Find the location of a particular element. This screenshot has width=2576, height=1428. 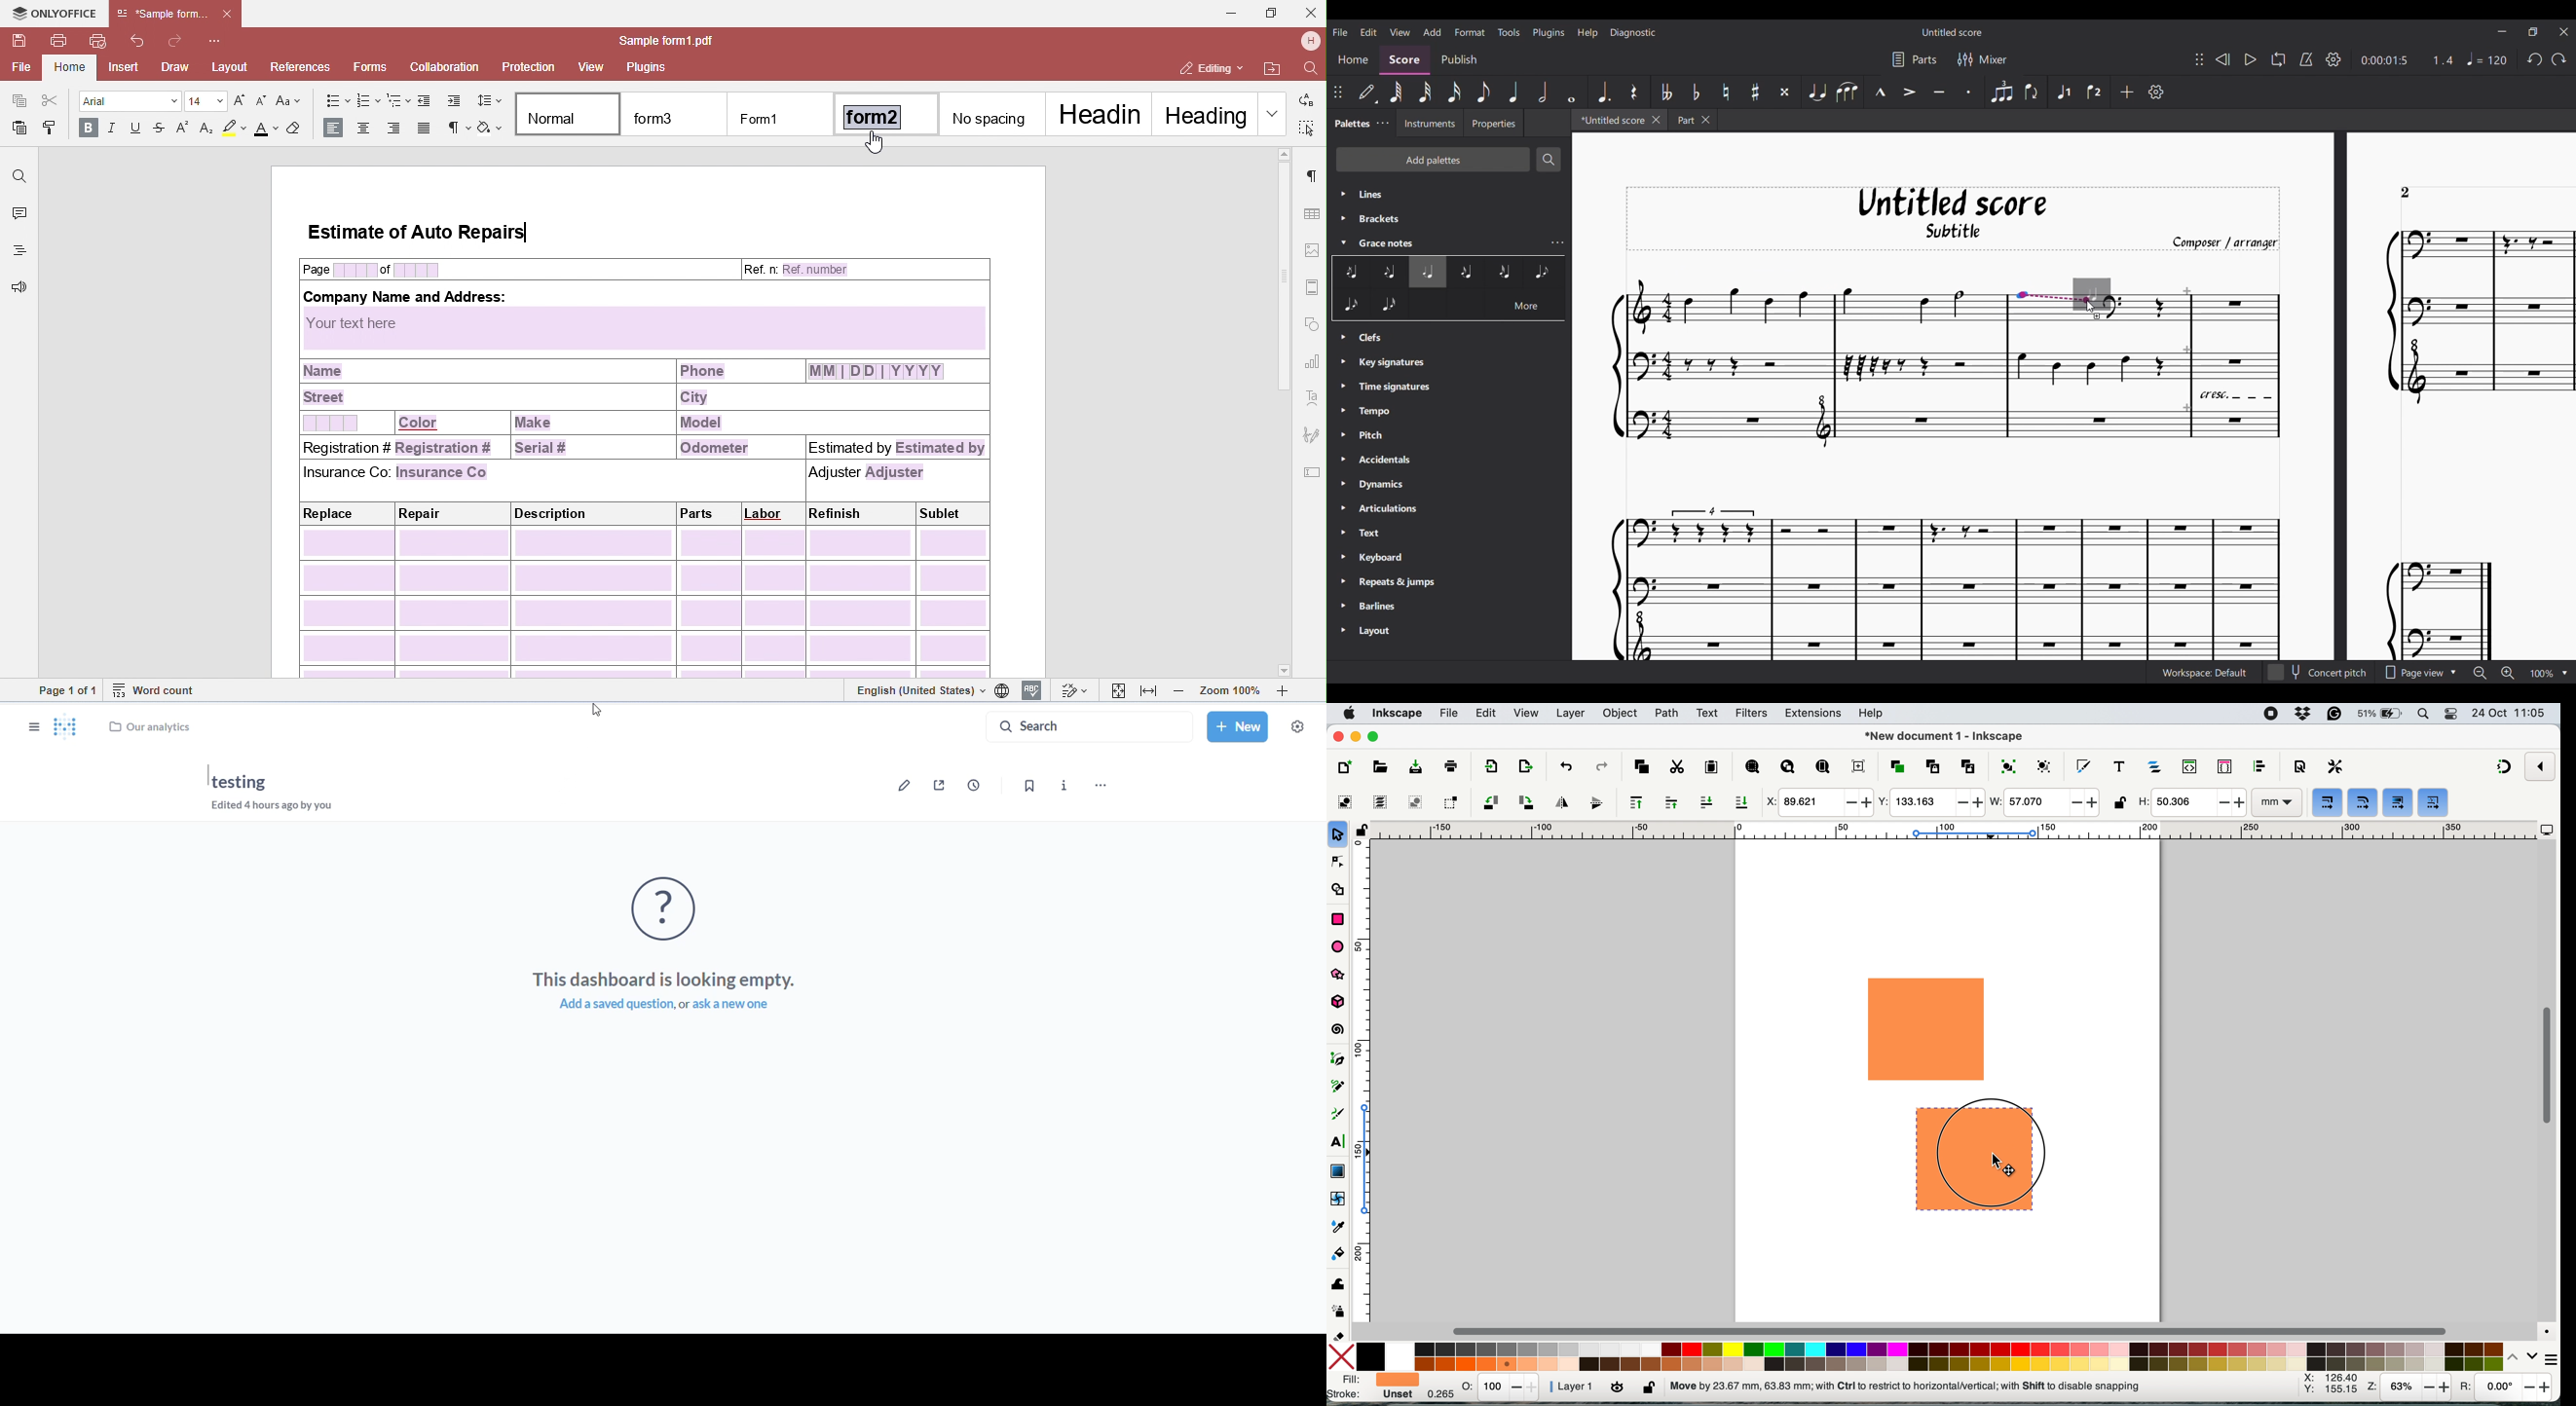

Tuplet is located at coordinates (2001, 92).